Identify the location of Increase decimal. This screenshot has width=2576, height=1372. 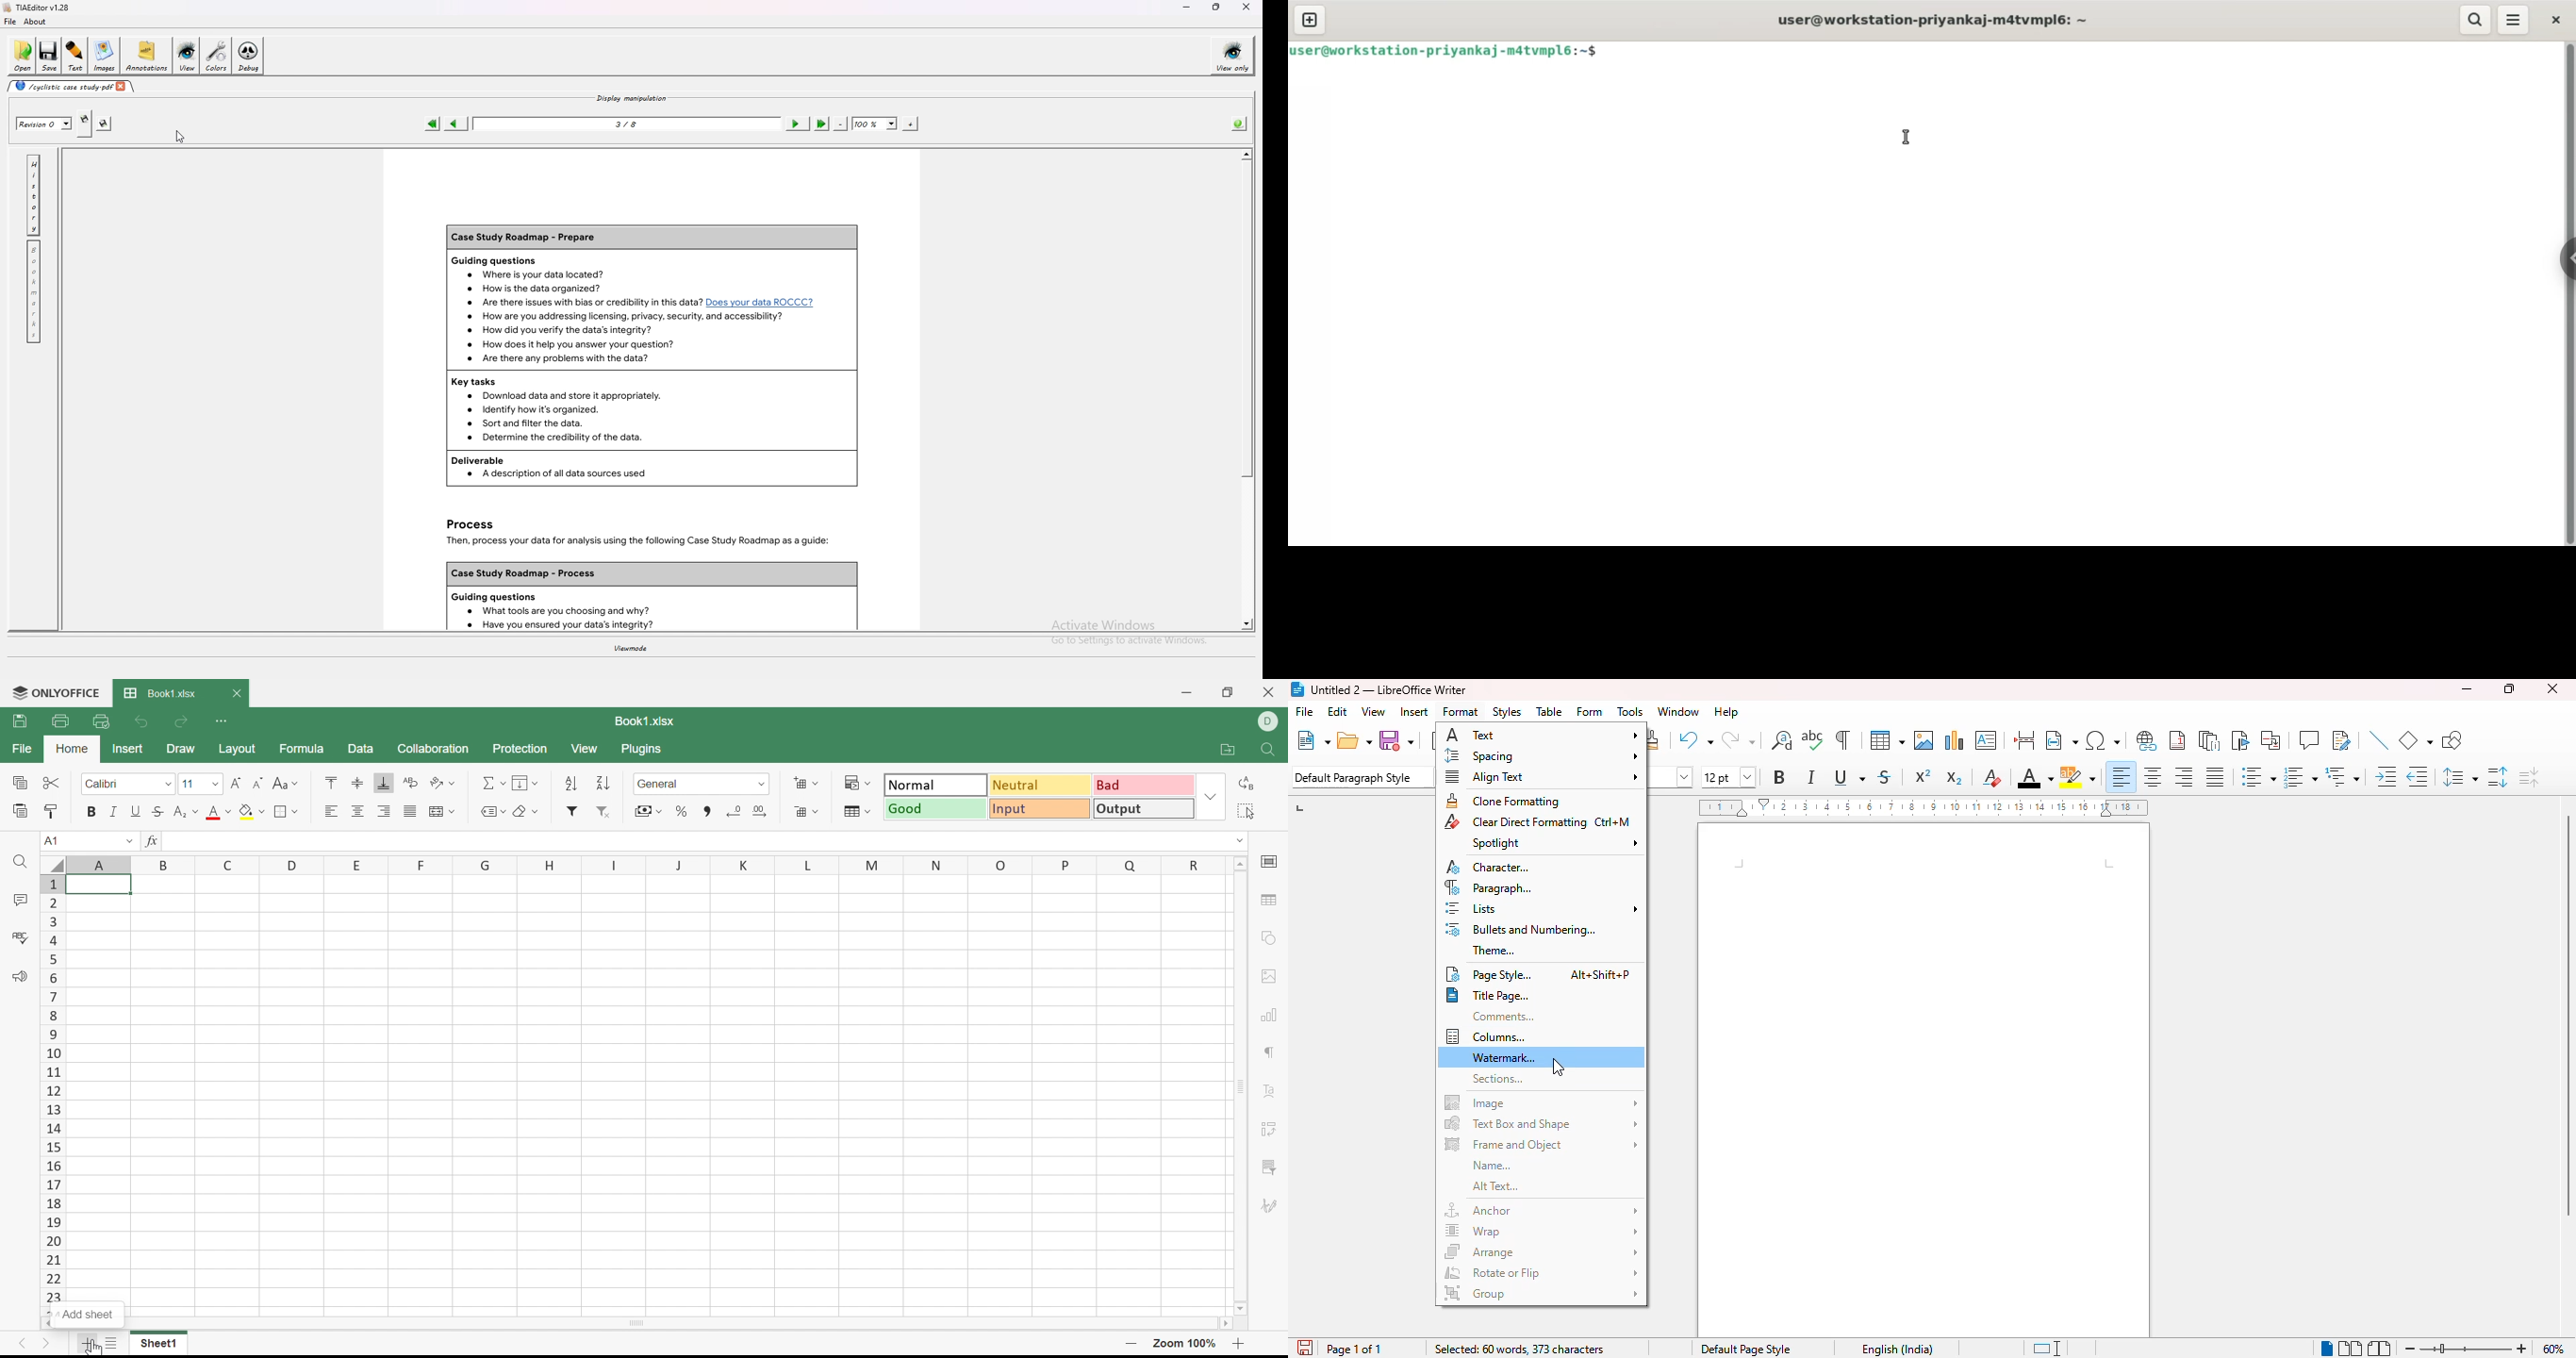
(760, 811).